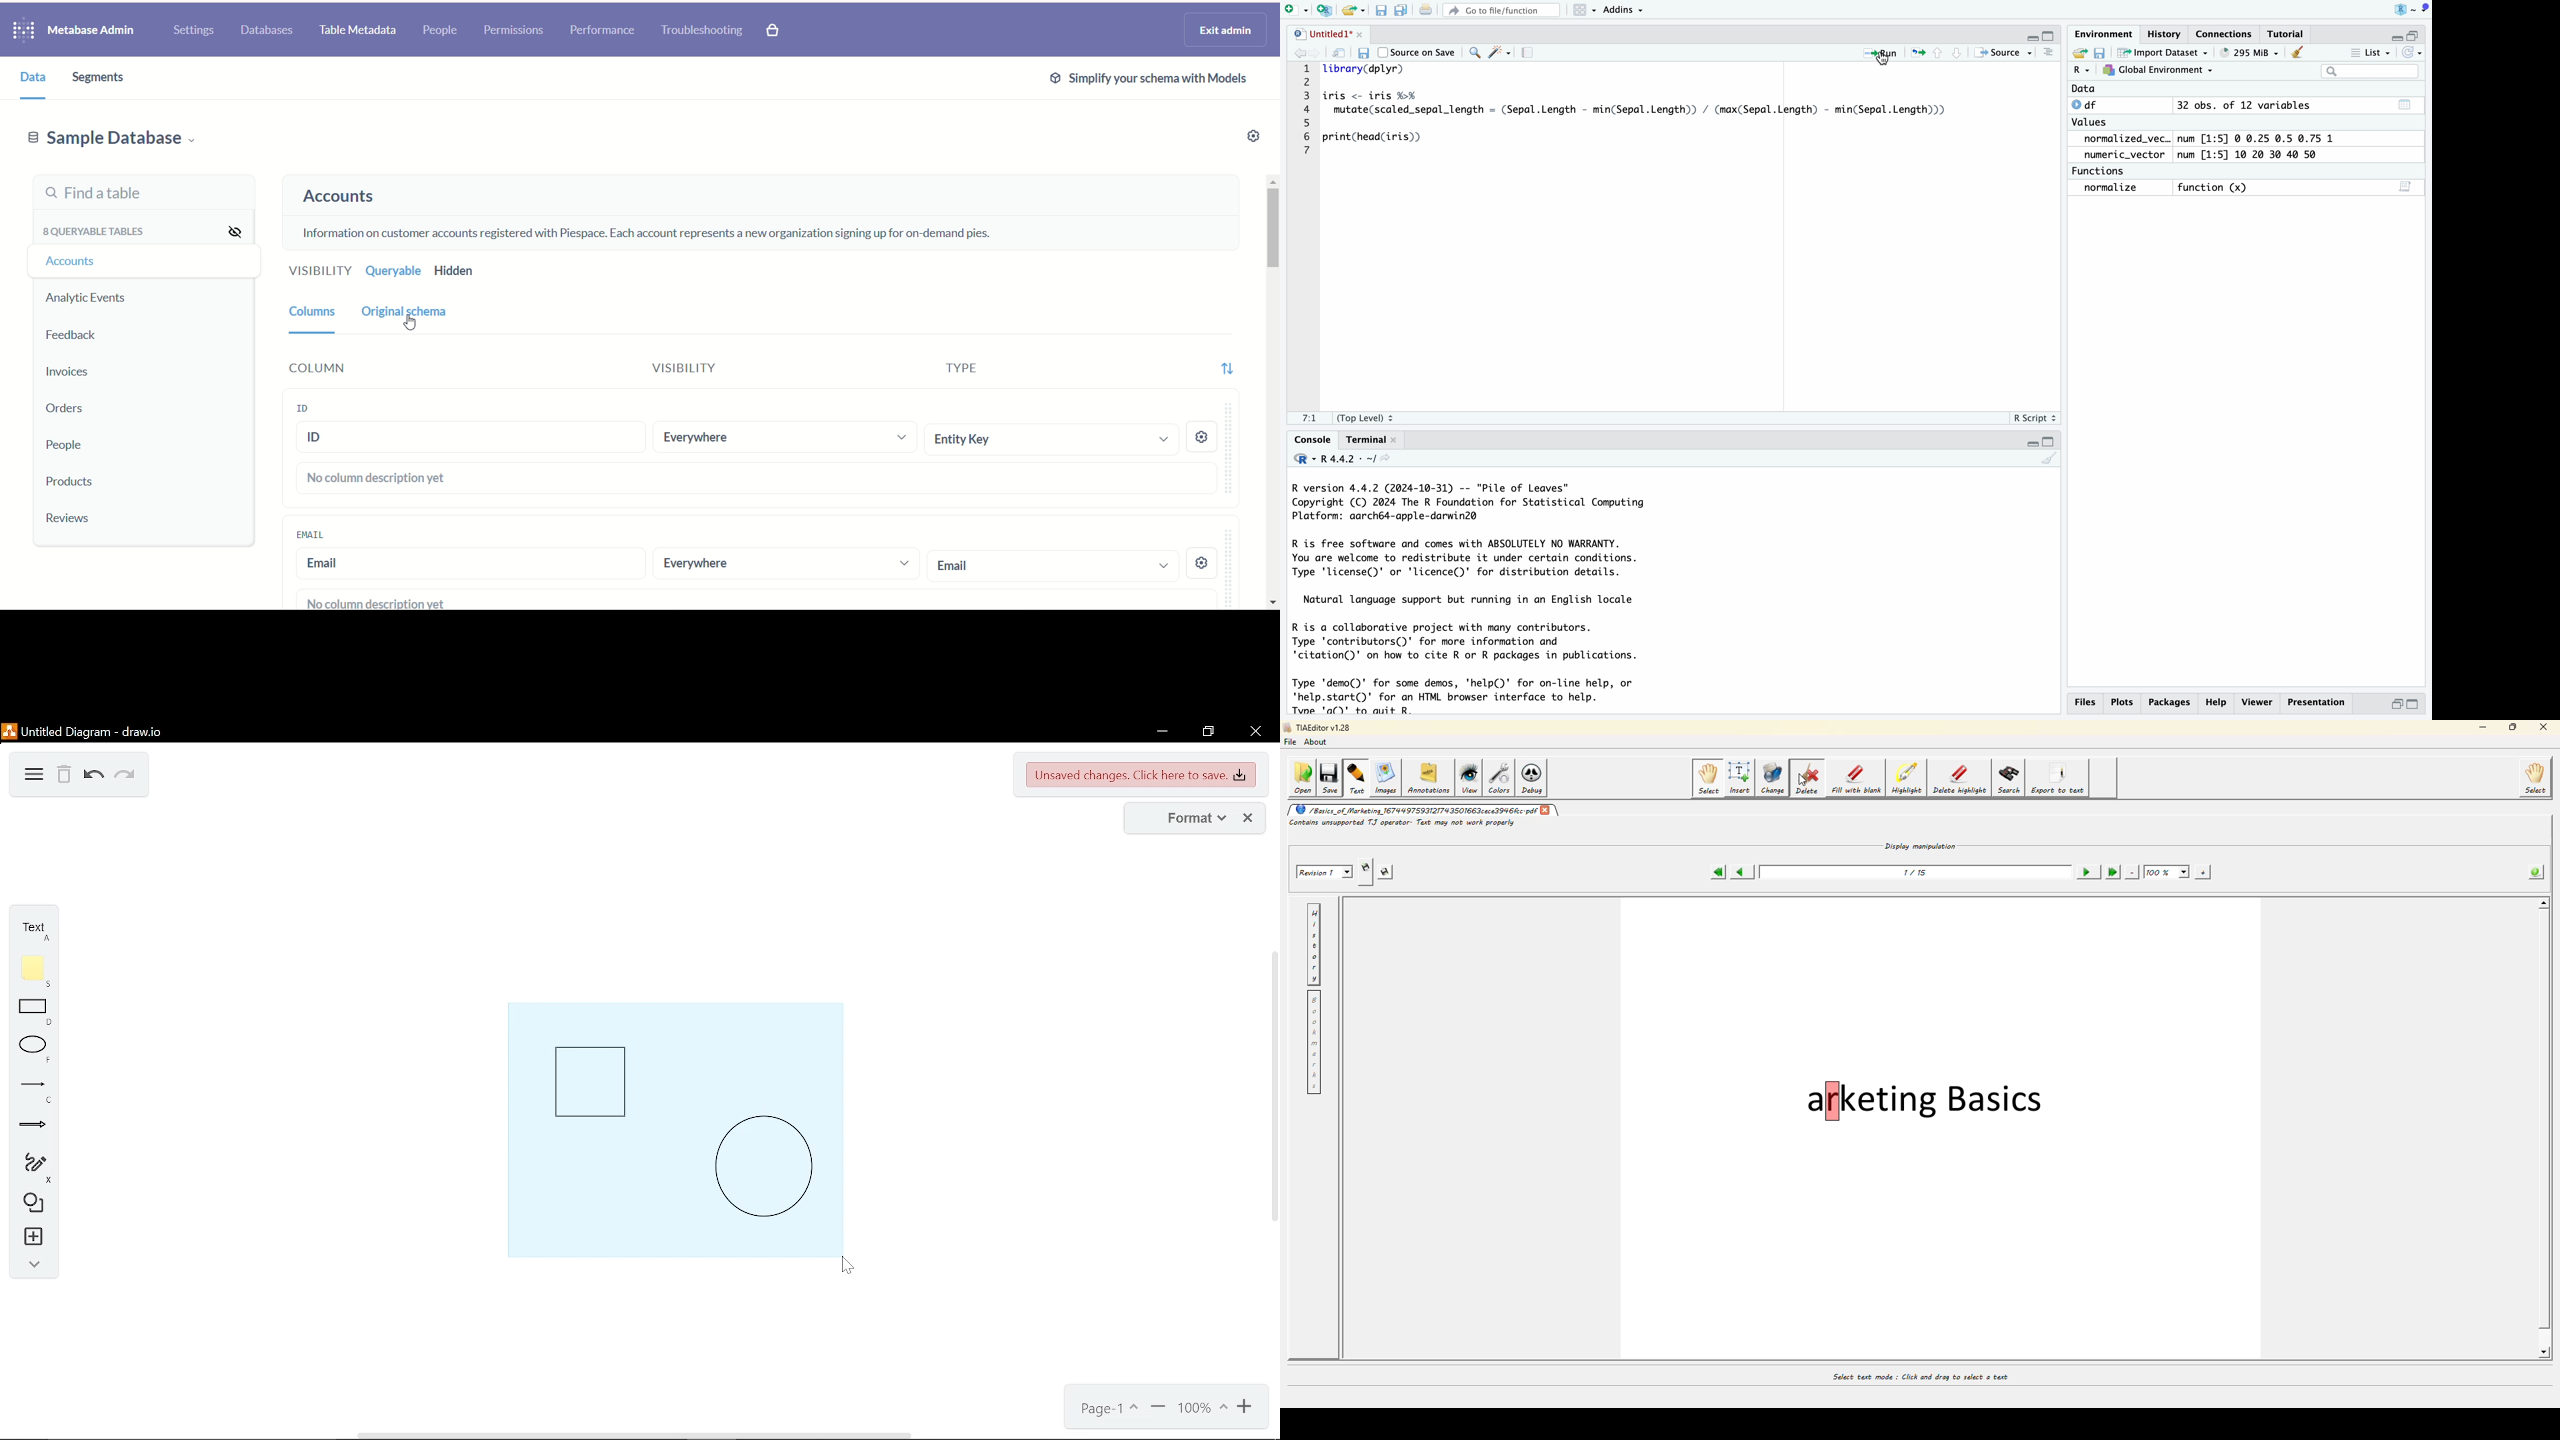 The width and height of the screenshot is (2576, 1456). What do you see at coordinates (2120, 155) in the screenshot?
I see `Numeric_Vector` at bounding box center [2120, 155].